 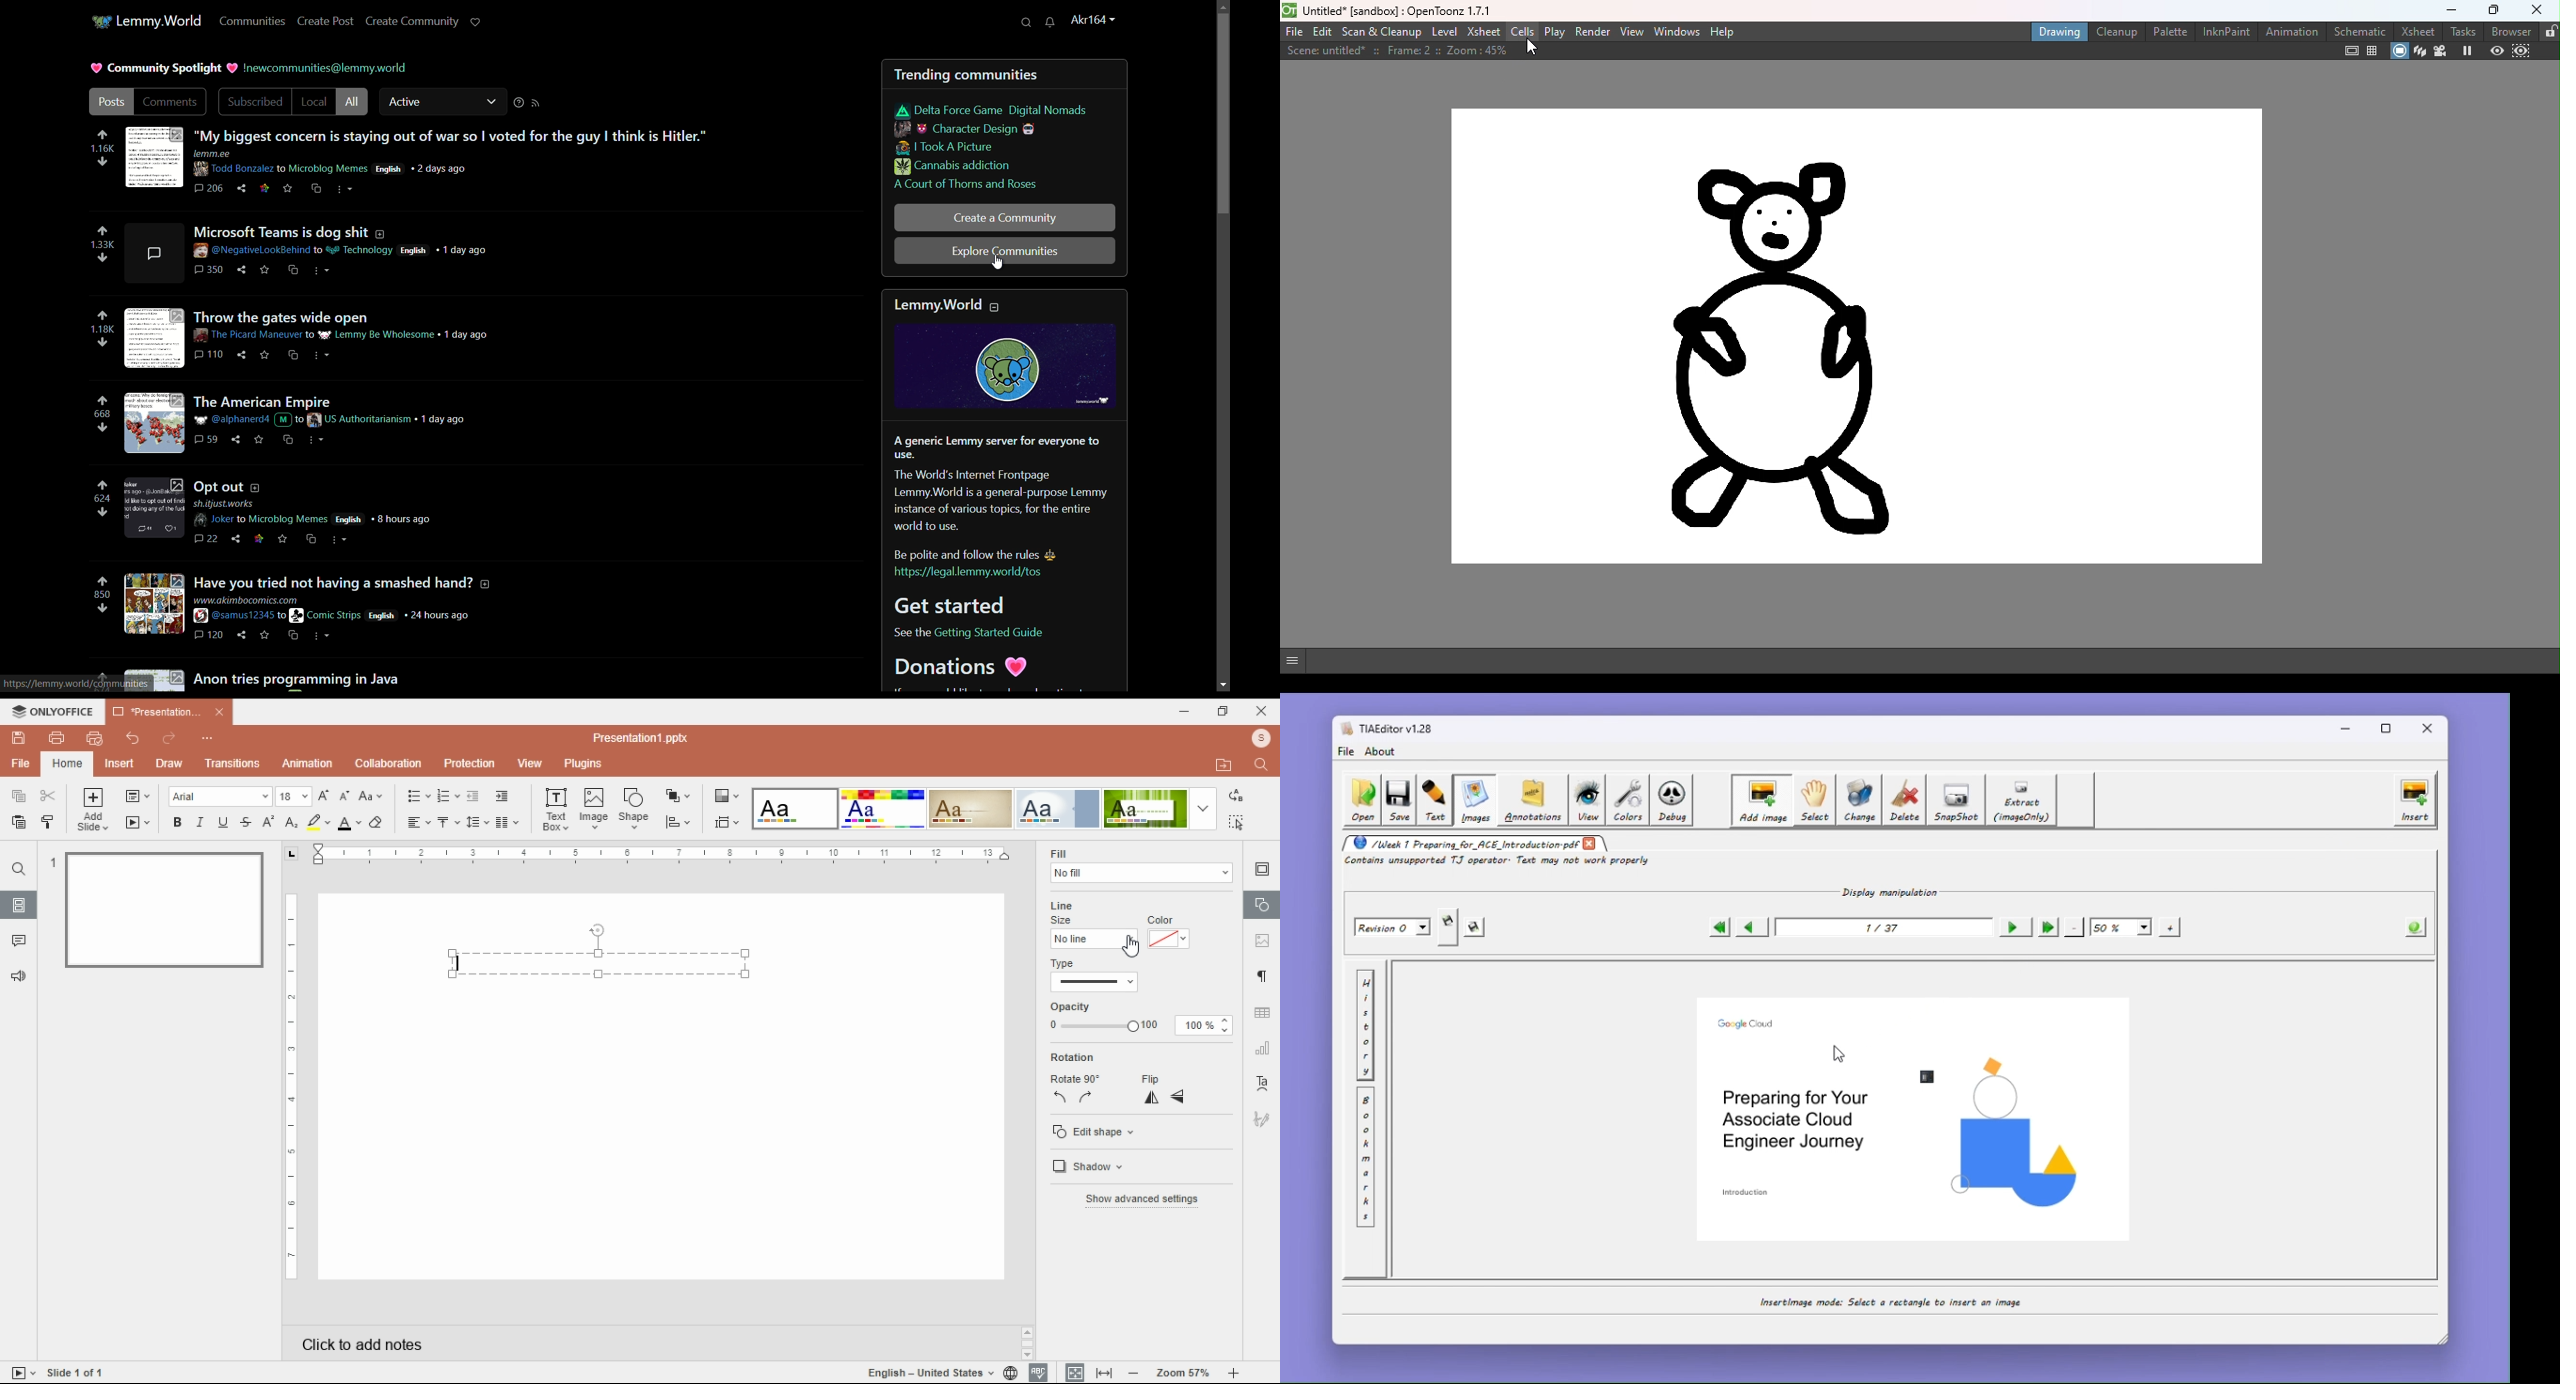 What do you see at coordinates (1105, 1372) in the screenshot?
I see `fit to width` at bounding box center [1105, 1372].